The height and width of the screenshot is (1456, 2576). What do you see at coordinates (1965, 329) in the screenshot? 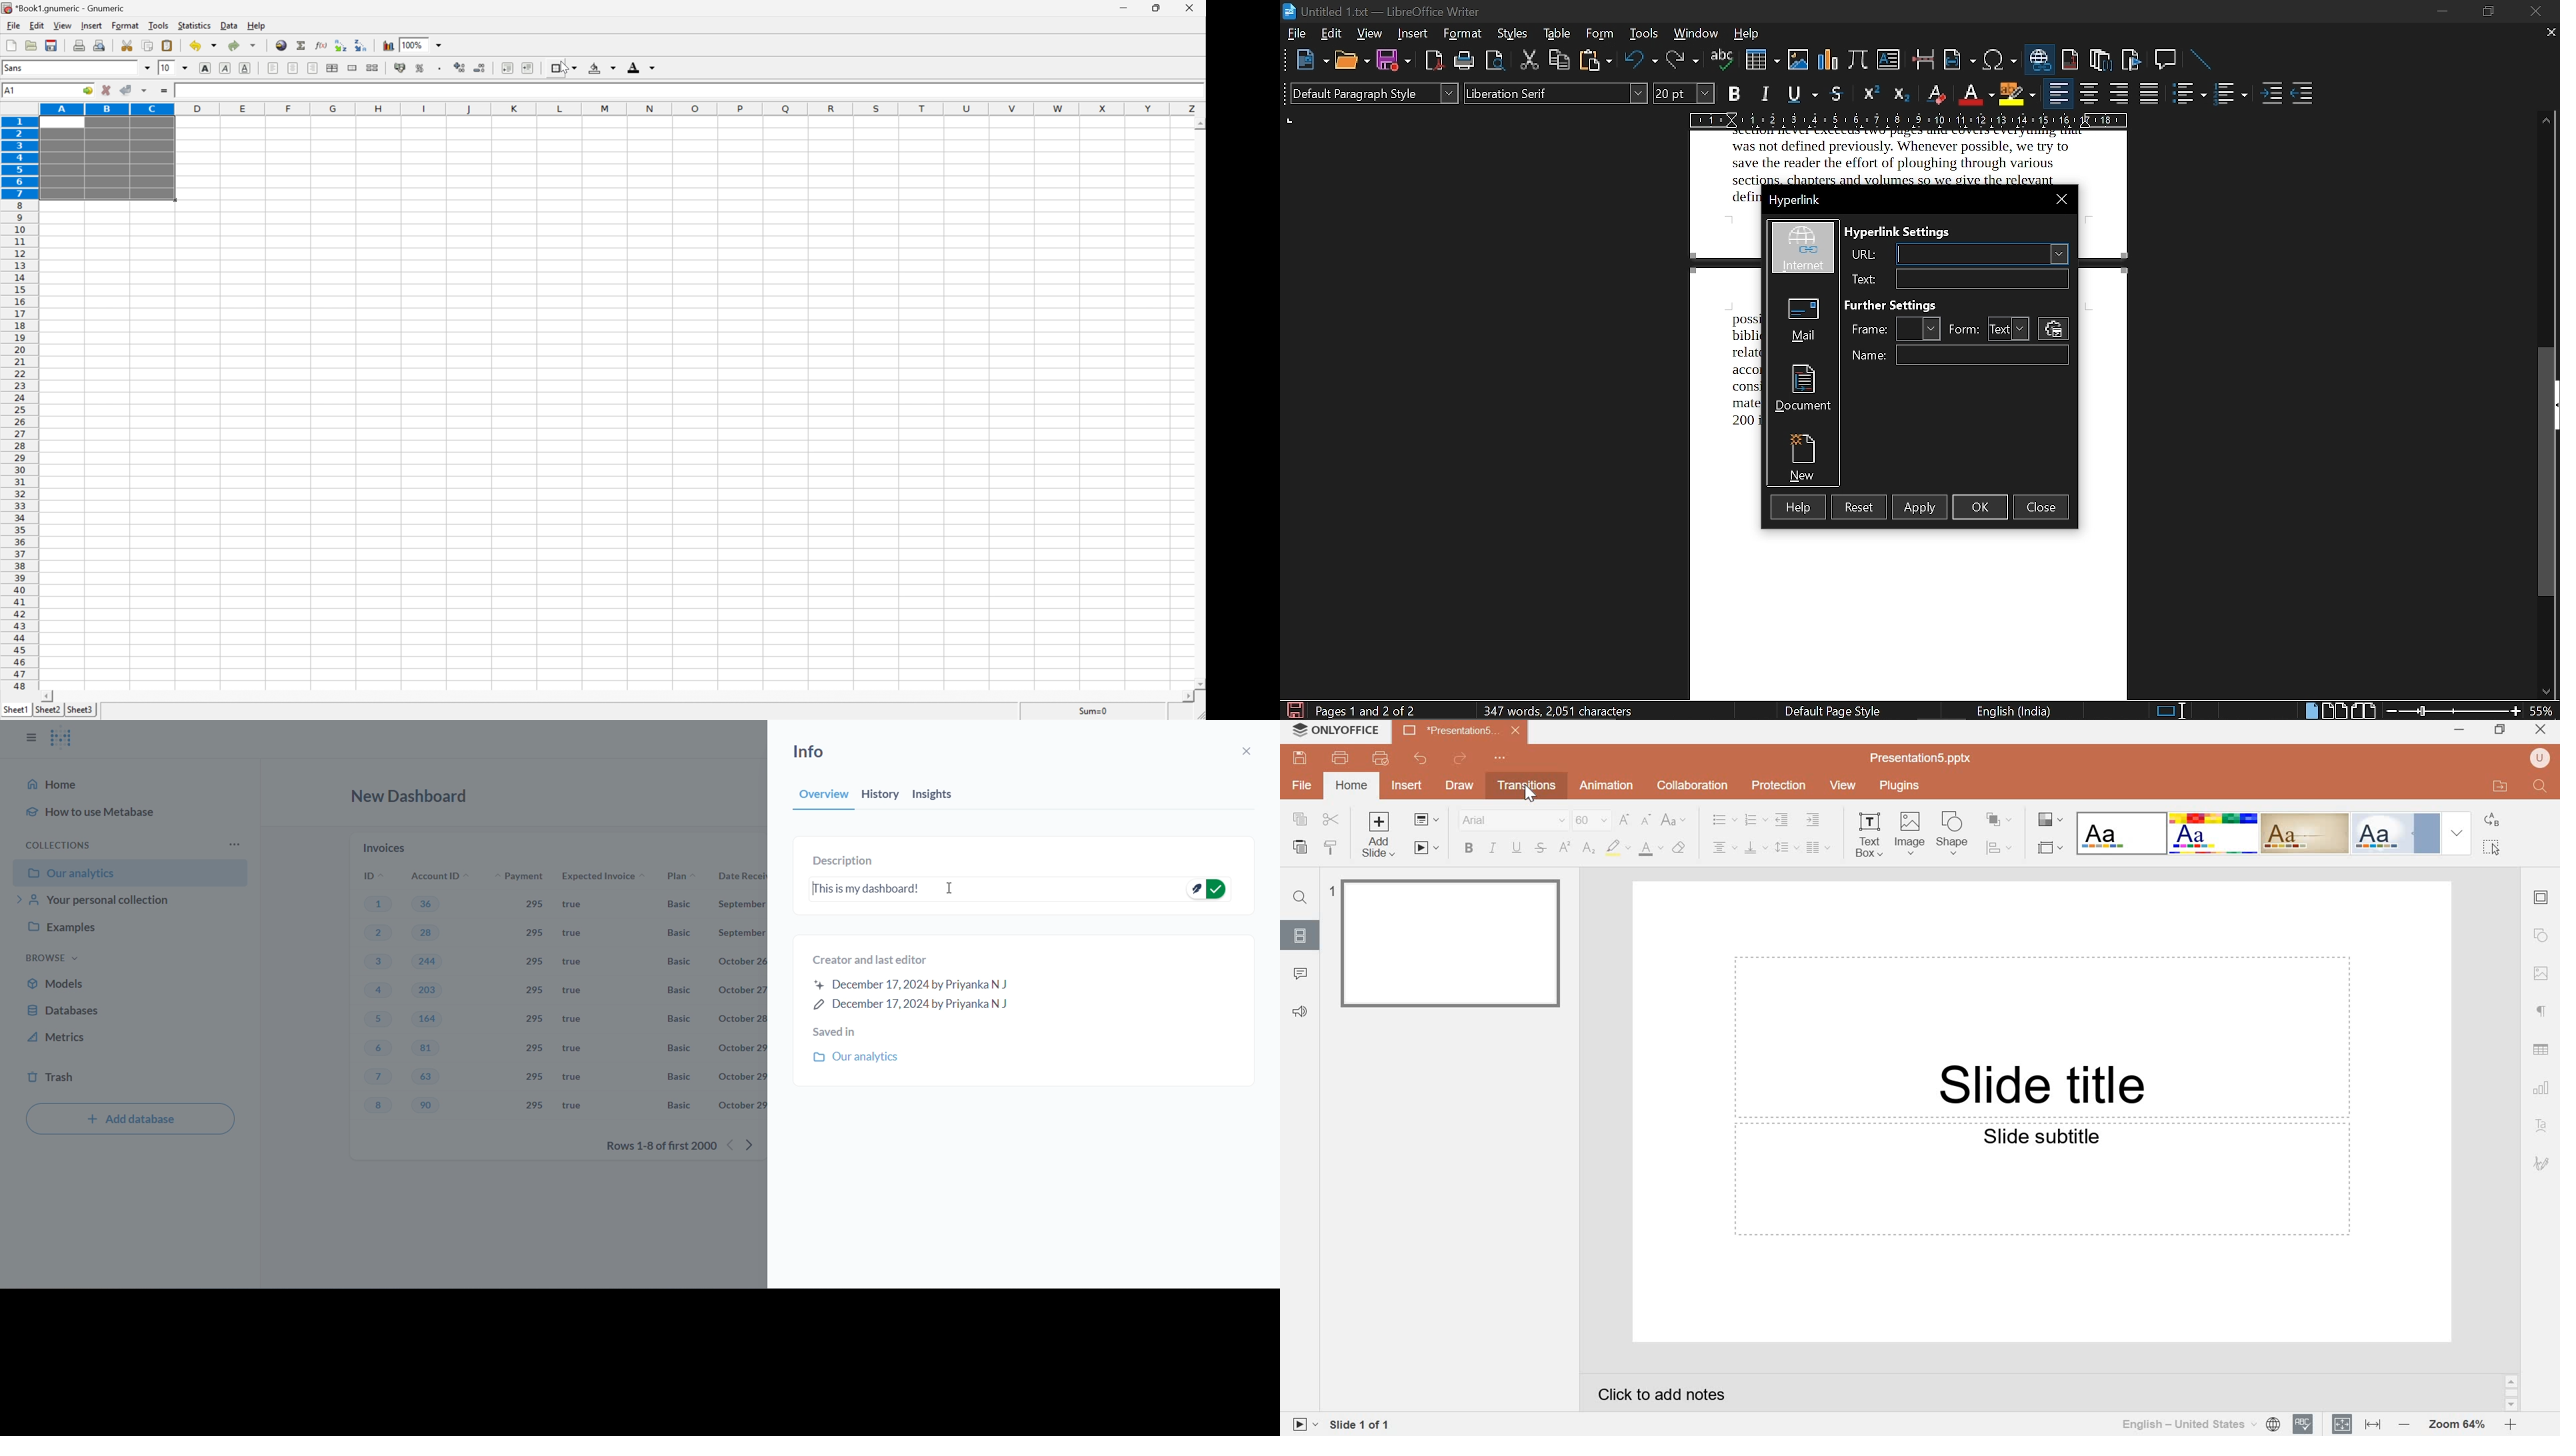
I see `form` at bounding box center [1965, 329].